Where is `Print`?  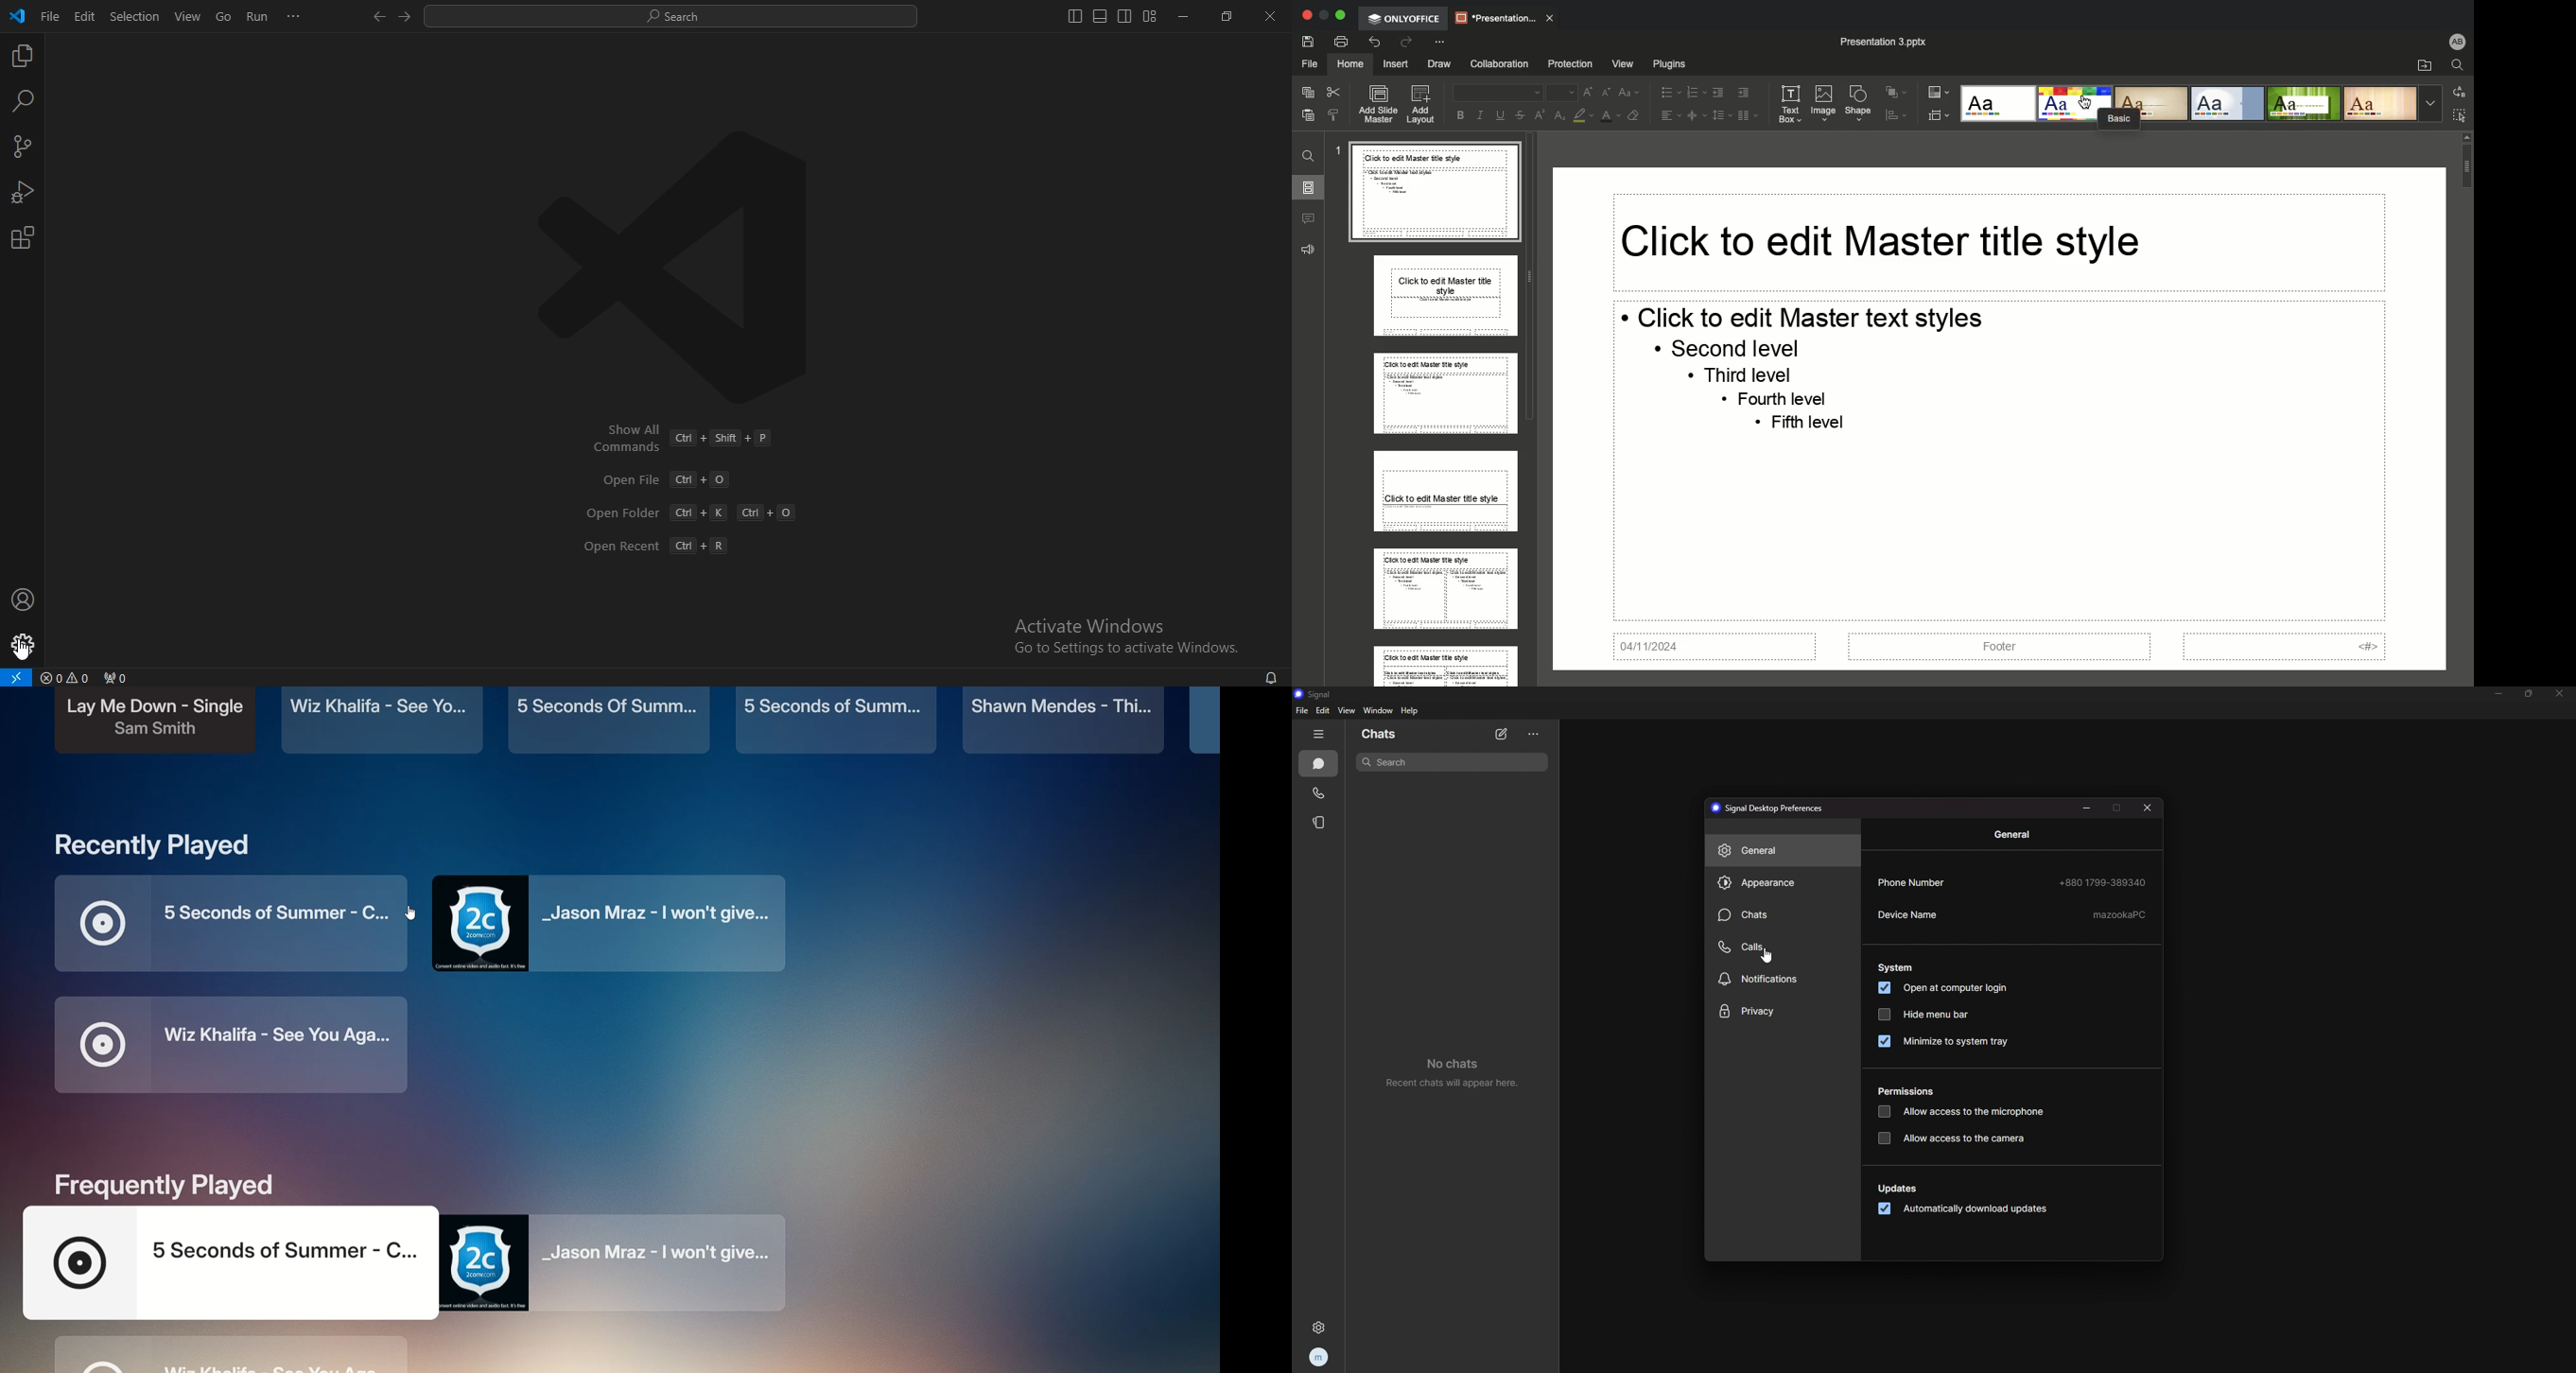
Print is located at coordinates (1340, 43).